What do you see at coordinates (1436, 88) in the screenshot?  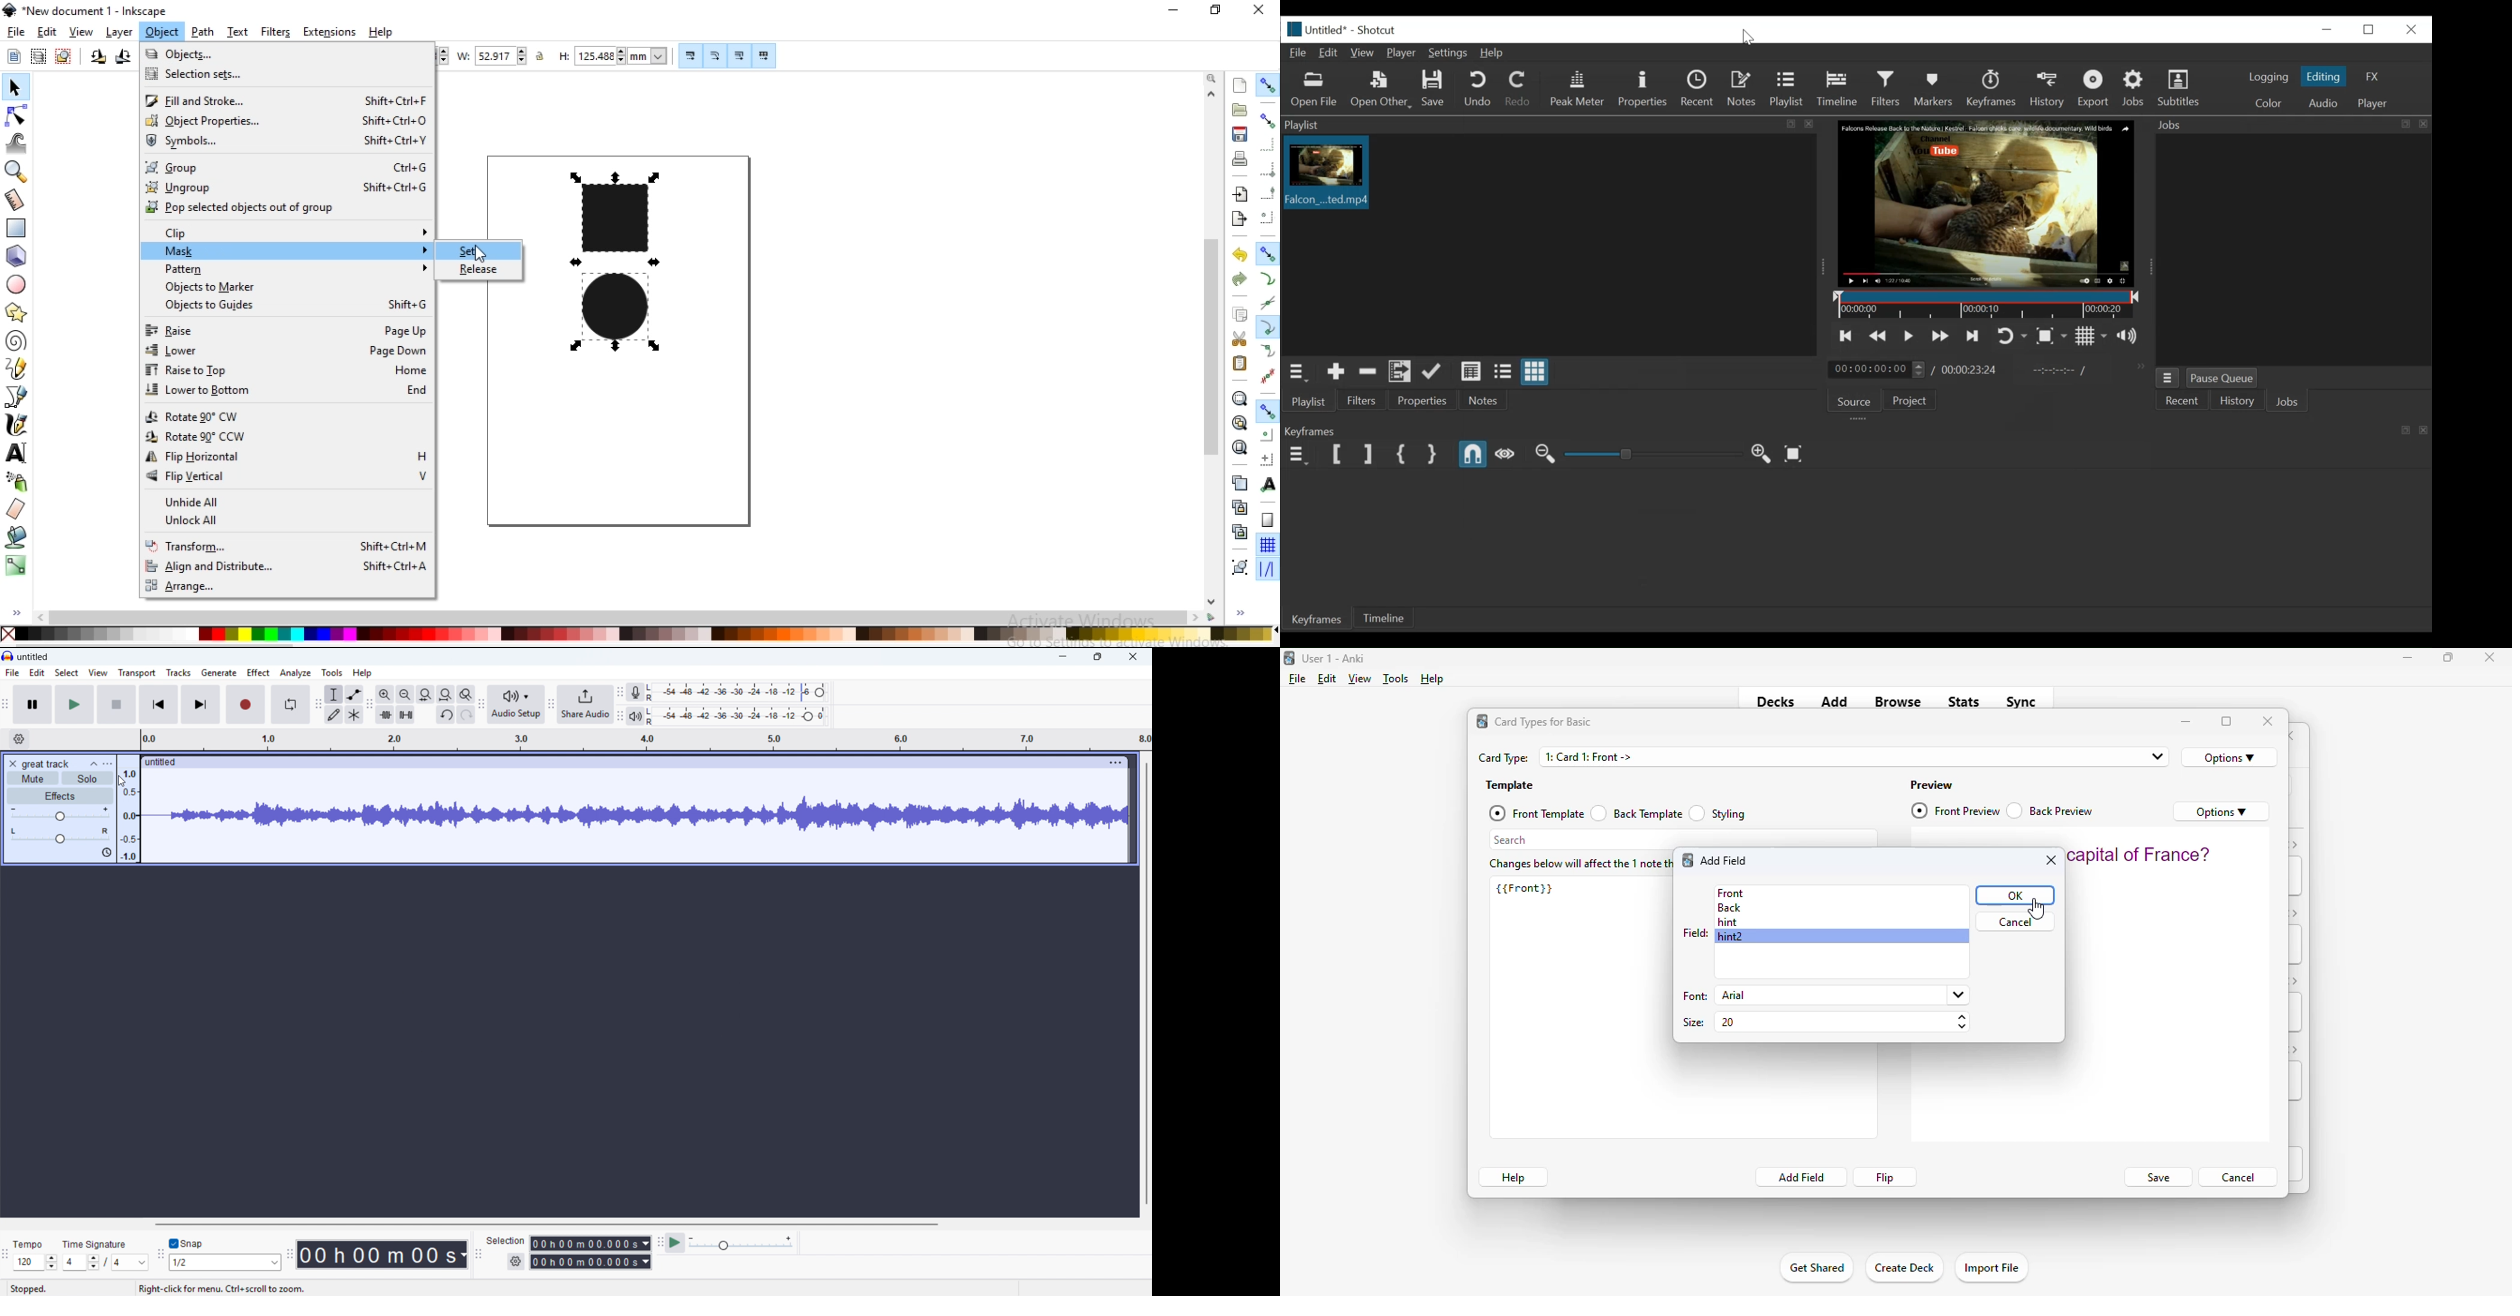 I see `Save` at bounding box center [1436, 88].